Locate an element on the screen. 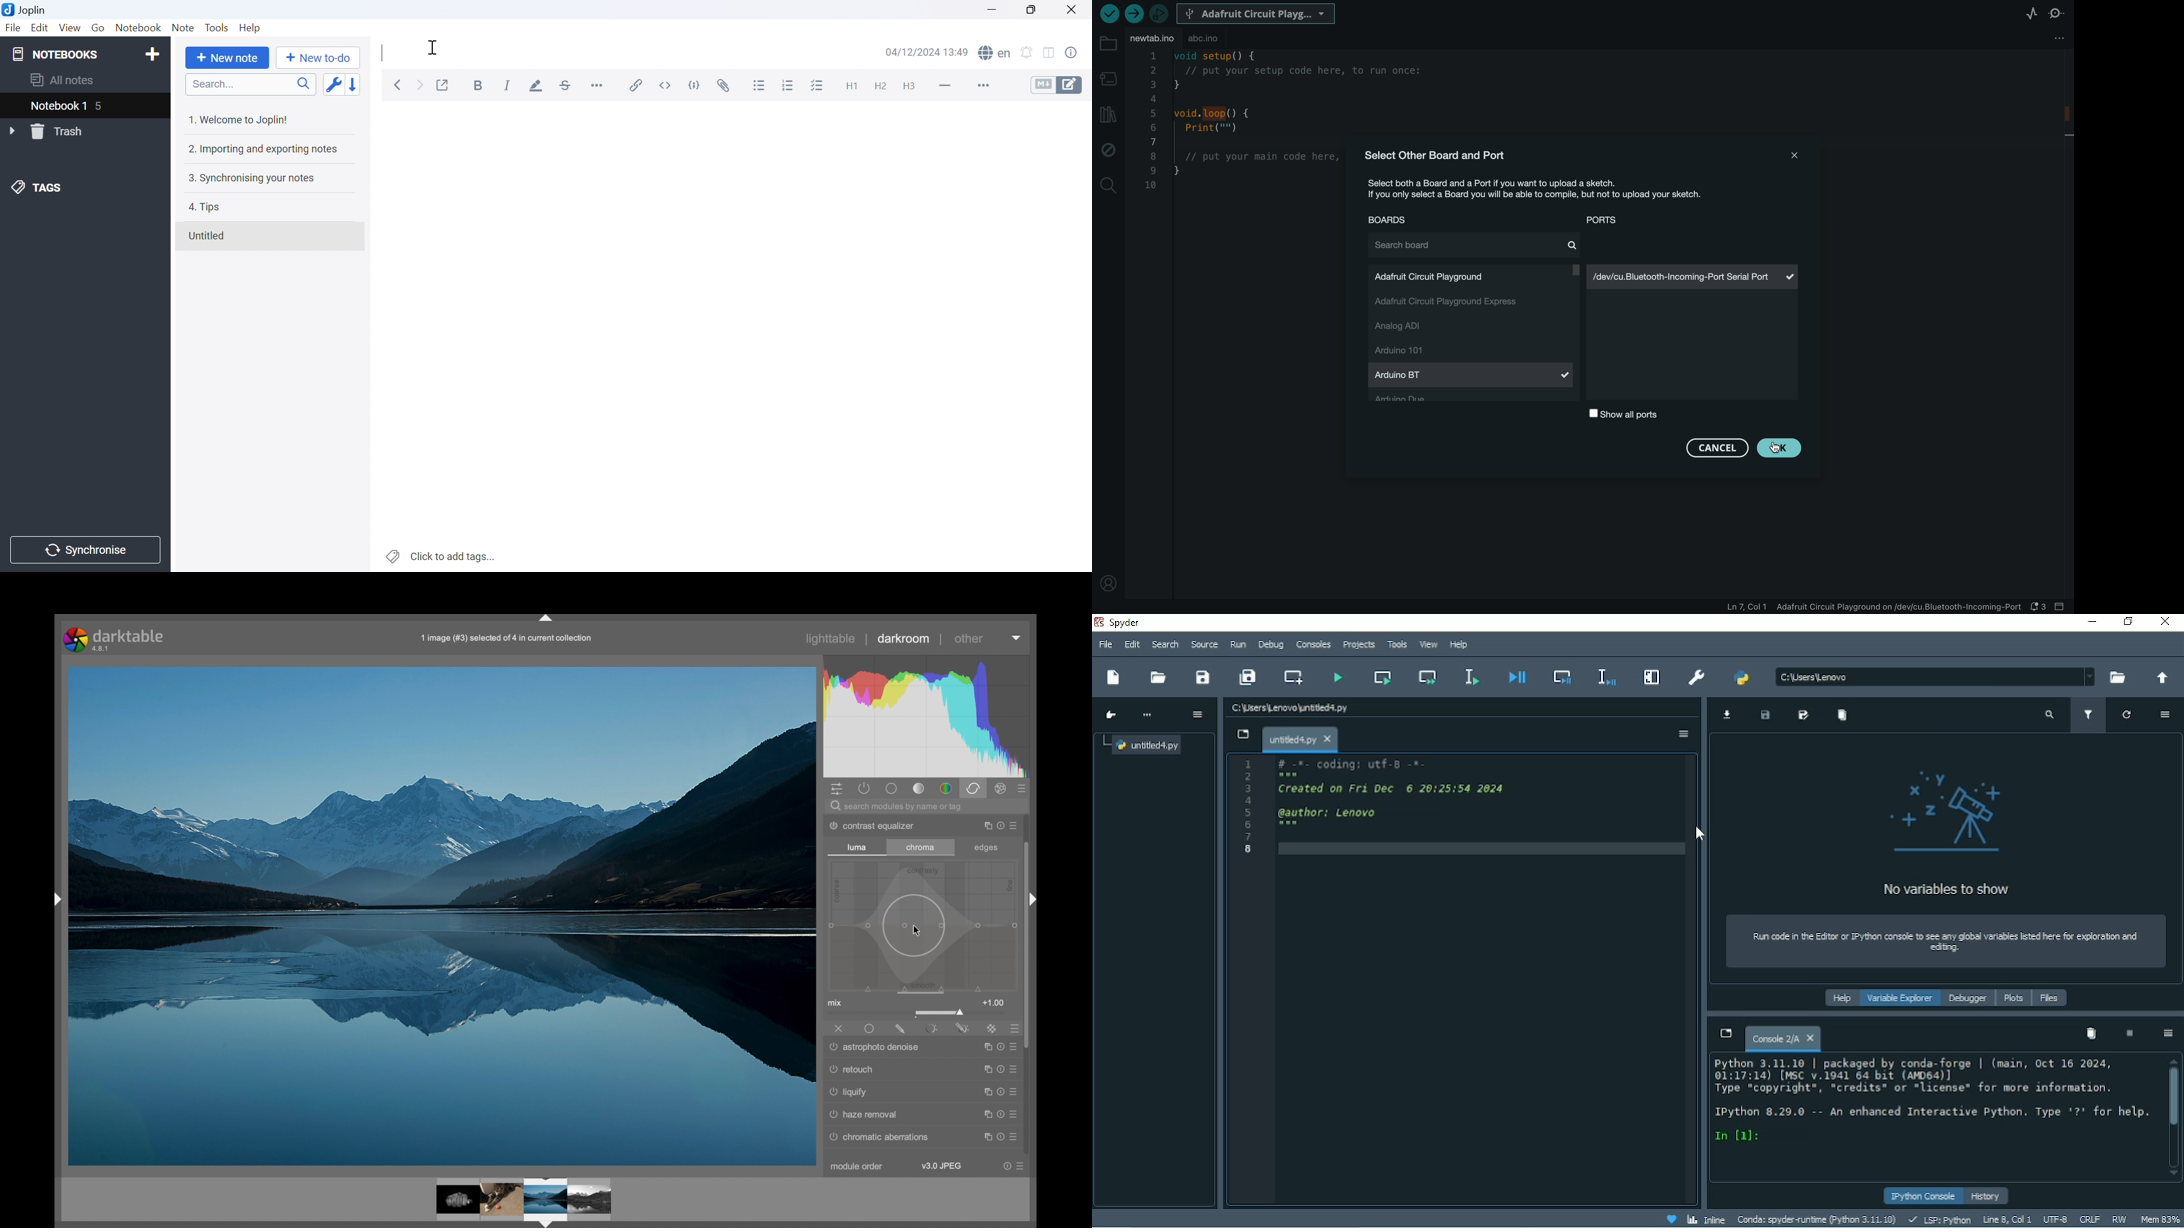 The image size is (2184, 1232). Conda is located at coordinates (1816, 1219).